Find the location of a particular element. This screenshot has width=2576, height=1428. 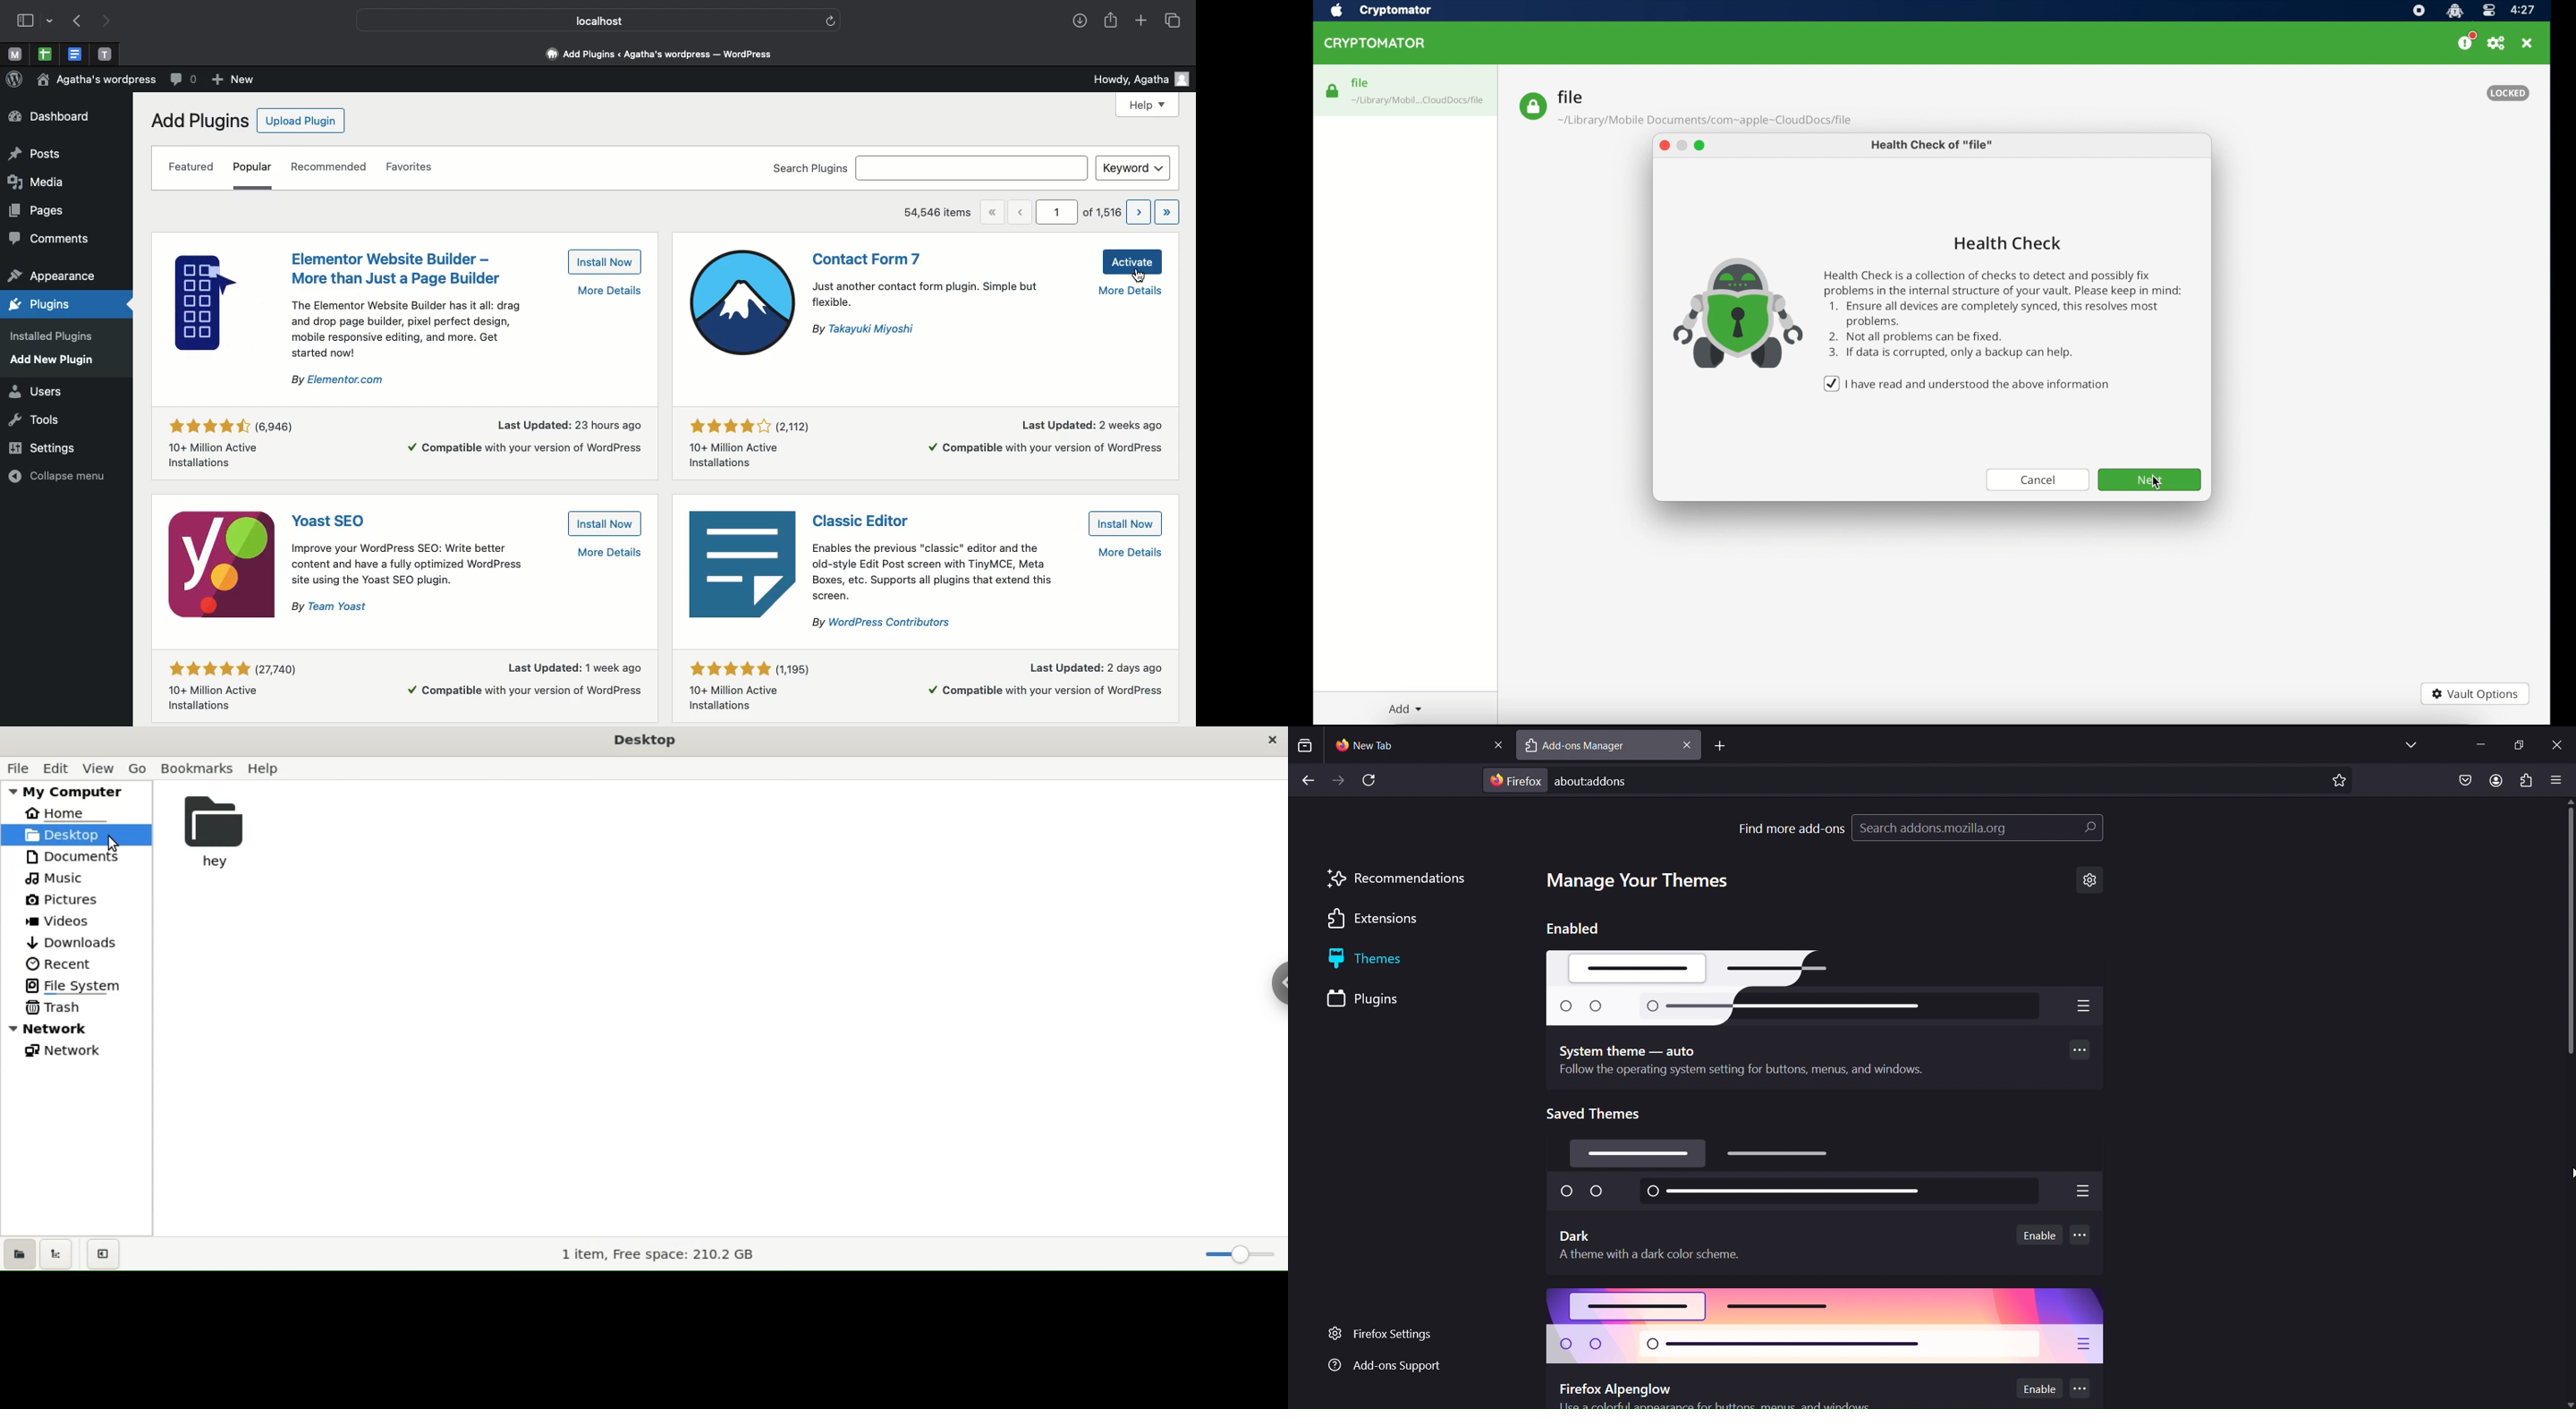

list all tabs is located at coordinates (2407, 744).